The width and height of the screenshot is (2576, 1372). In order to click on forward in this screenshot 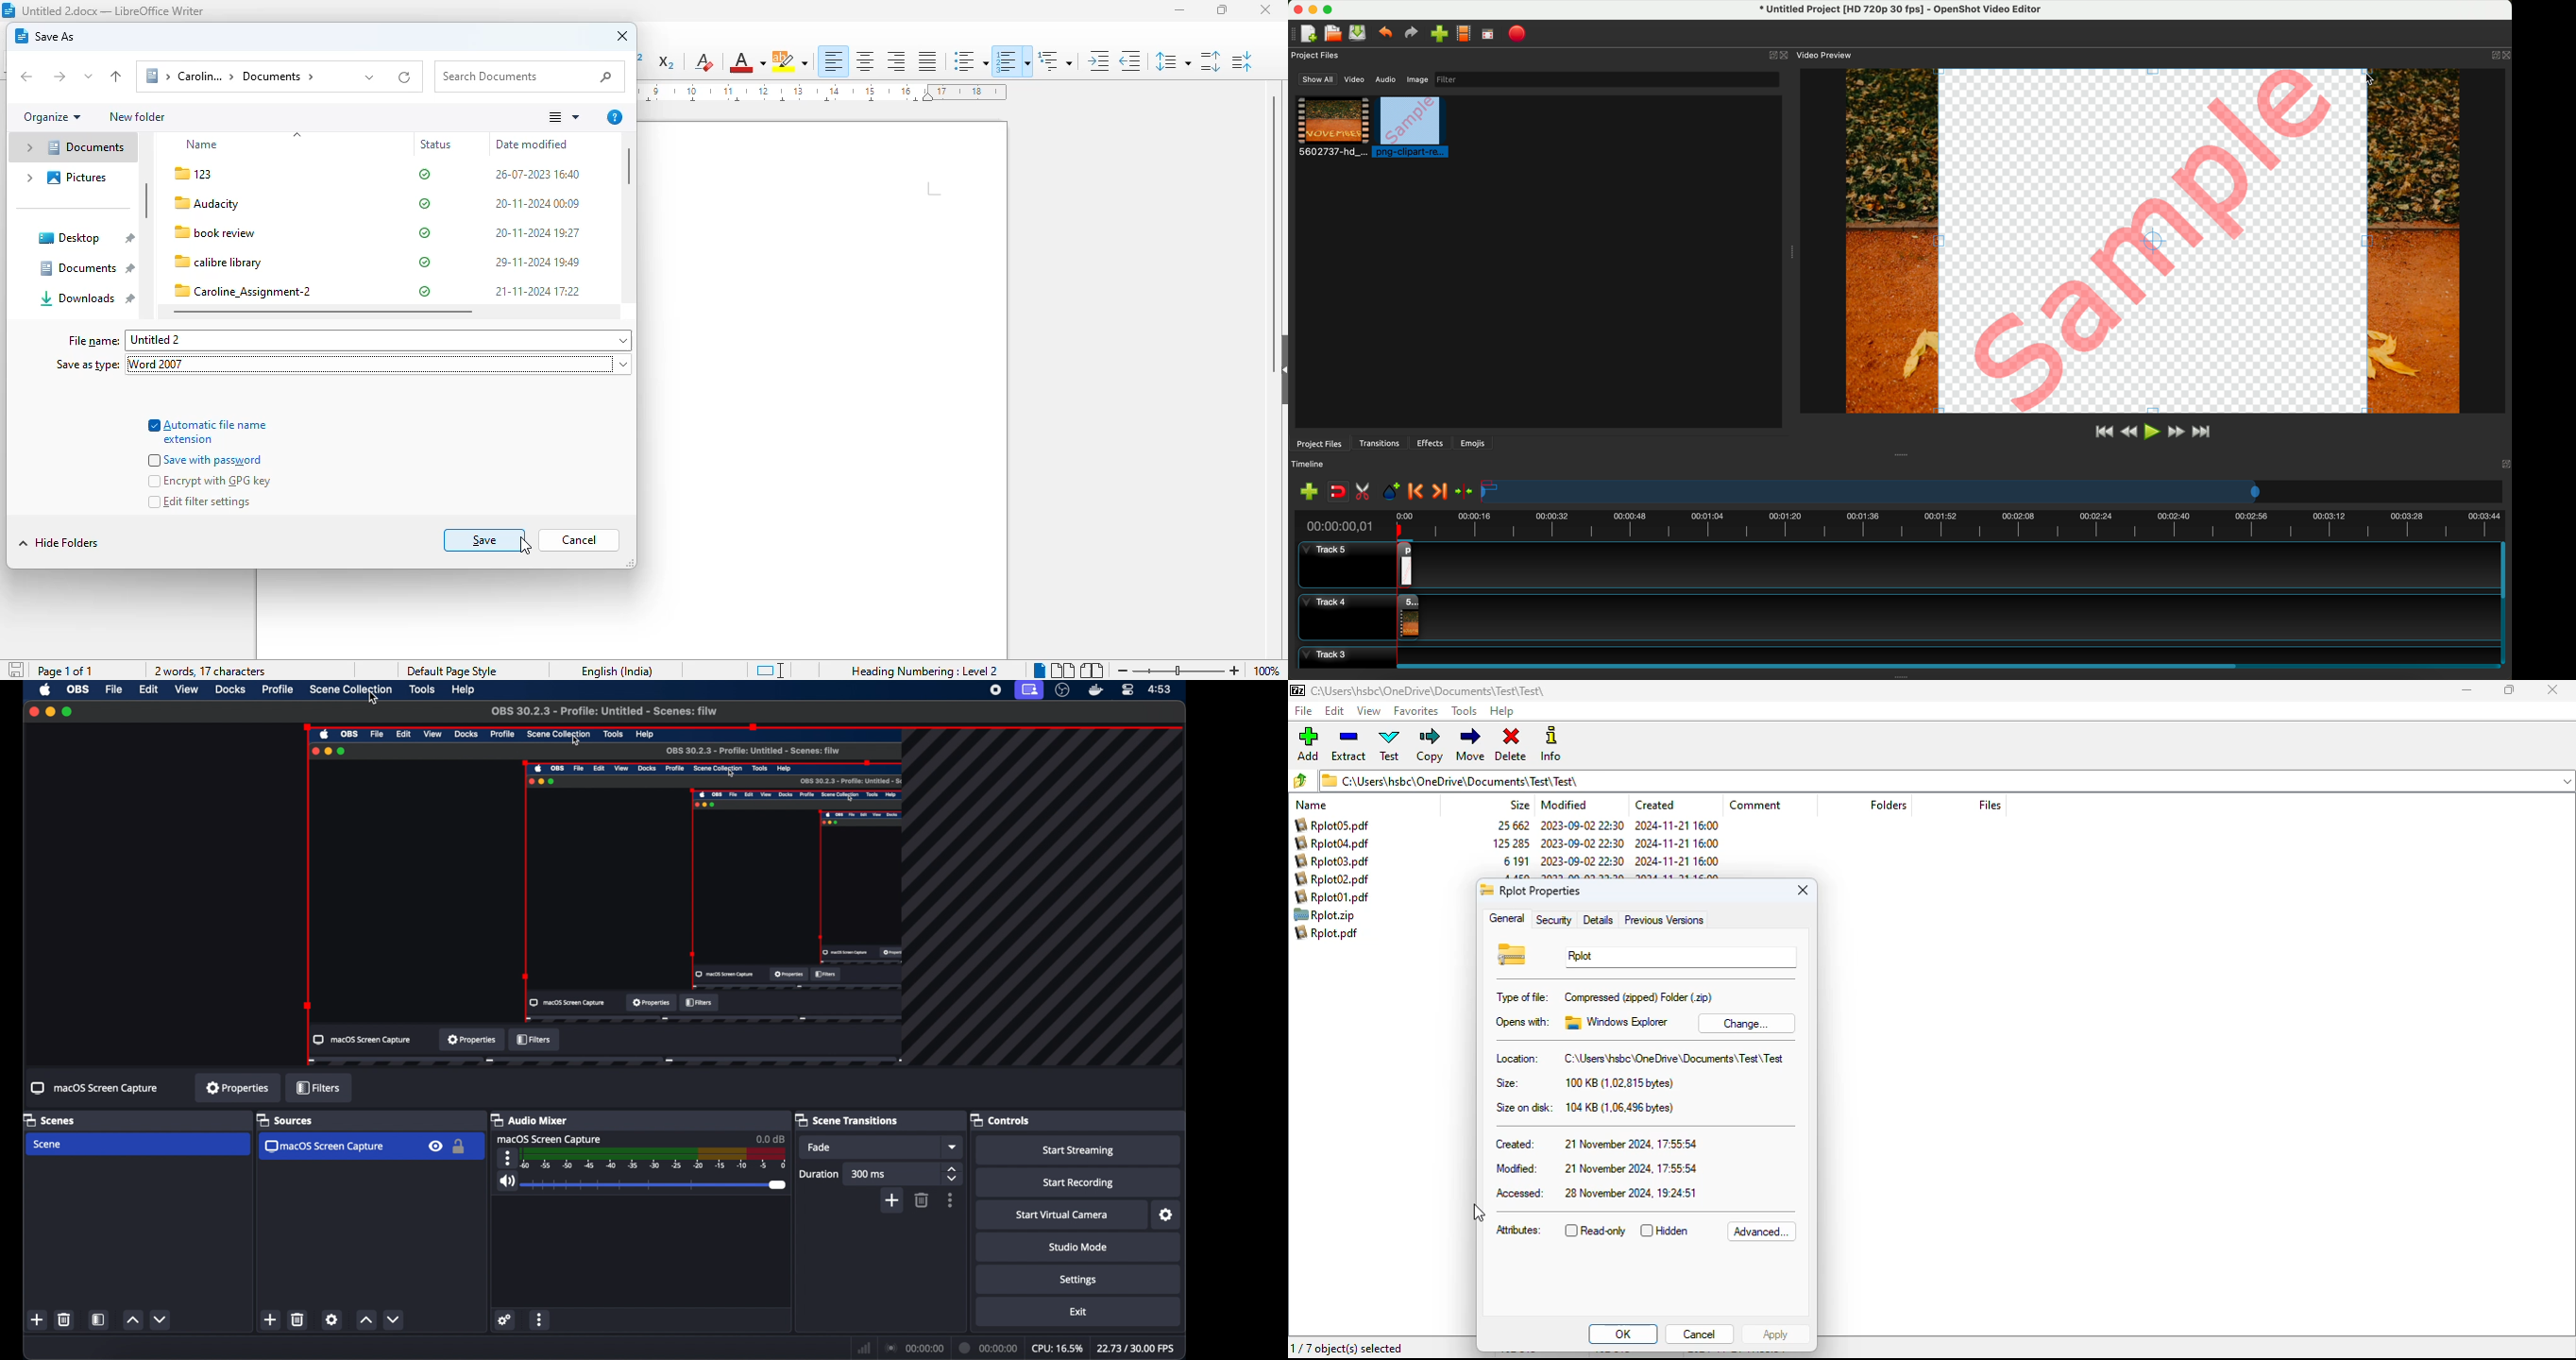, I will do `click(59, 77)`.